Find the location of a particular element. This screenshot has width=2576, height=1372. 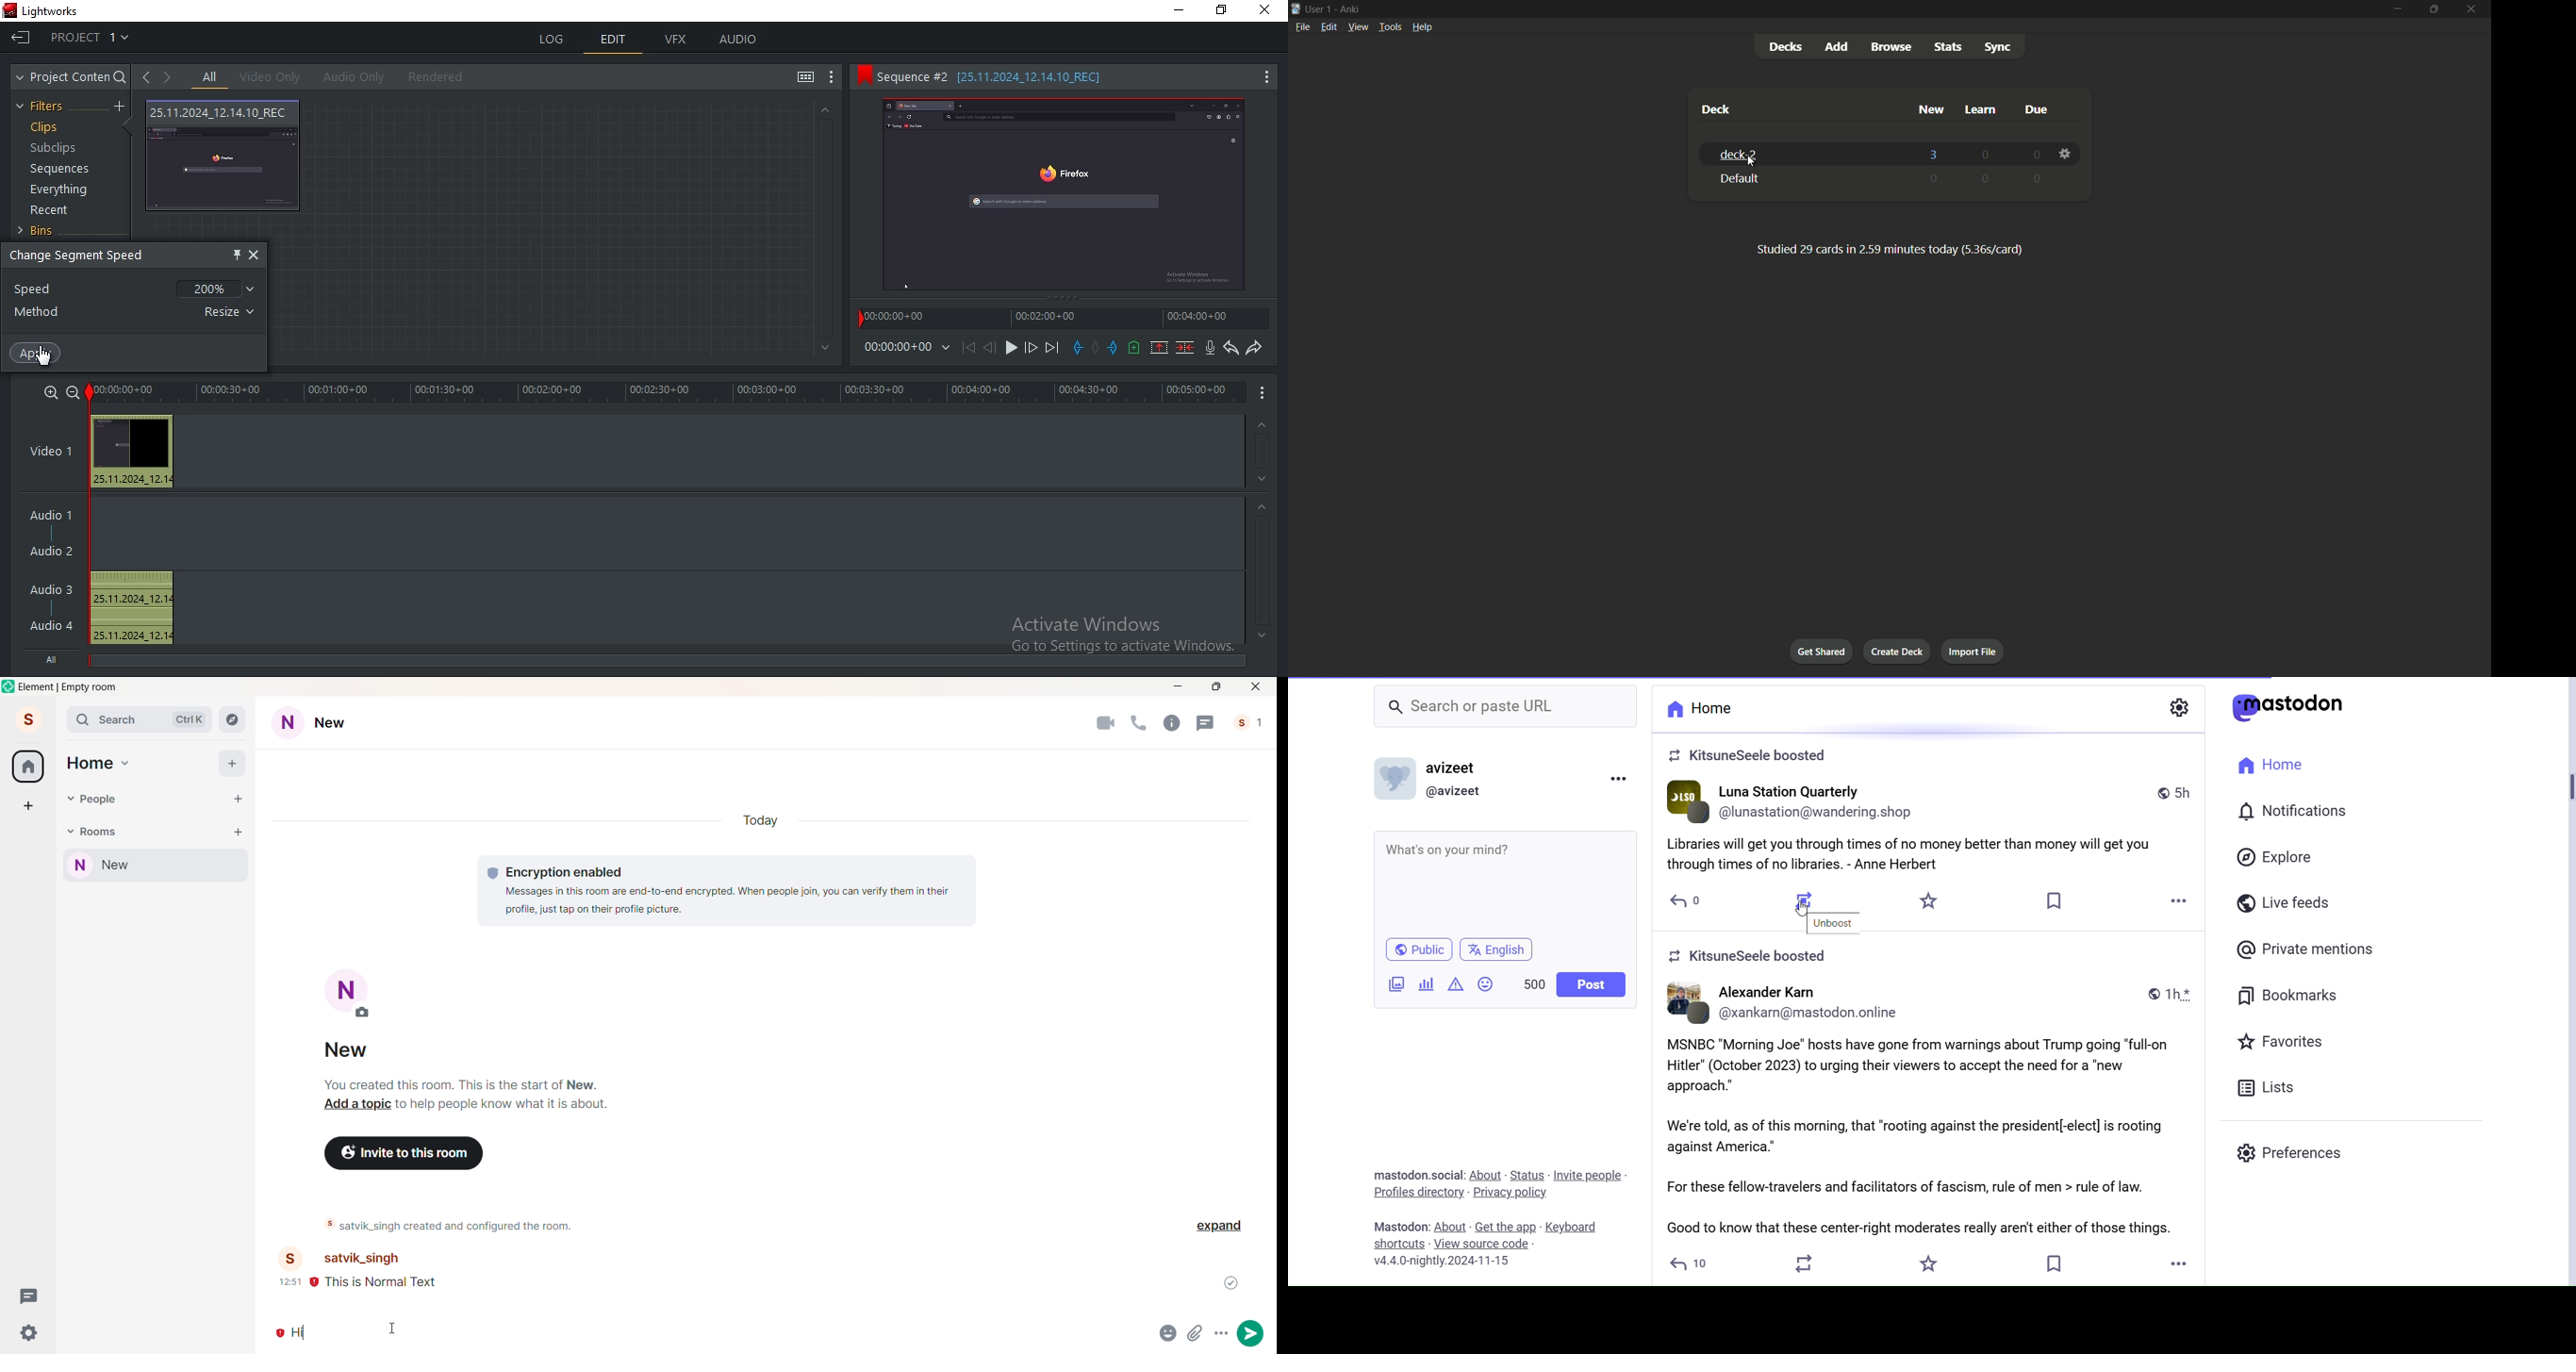

Live Feeds is located at coordinates (2287, 904).